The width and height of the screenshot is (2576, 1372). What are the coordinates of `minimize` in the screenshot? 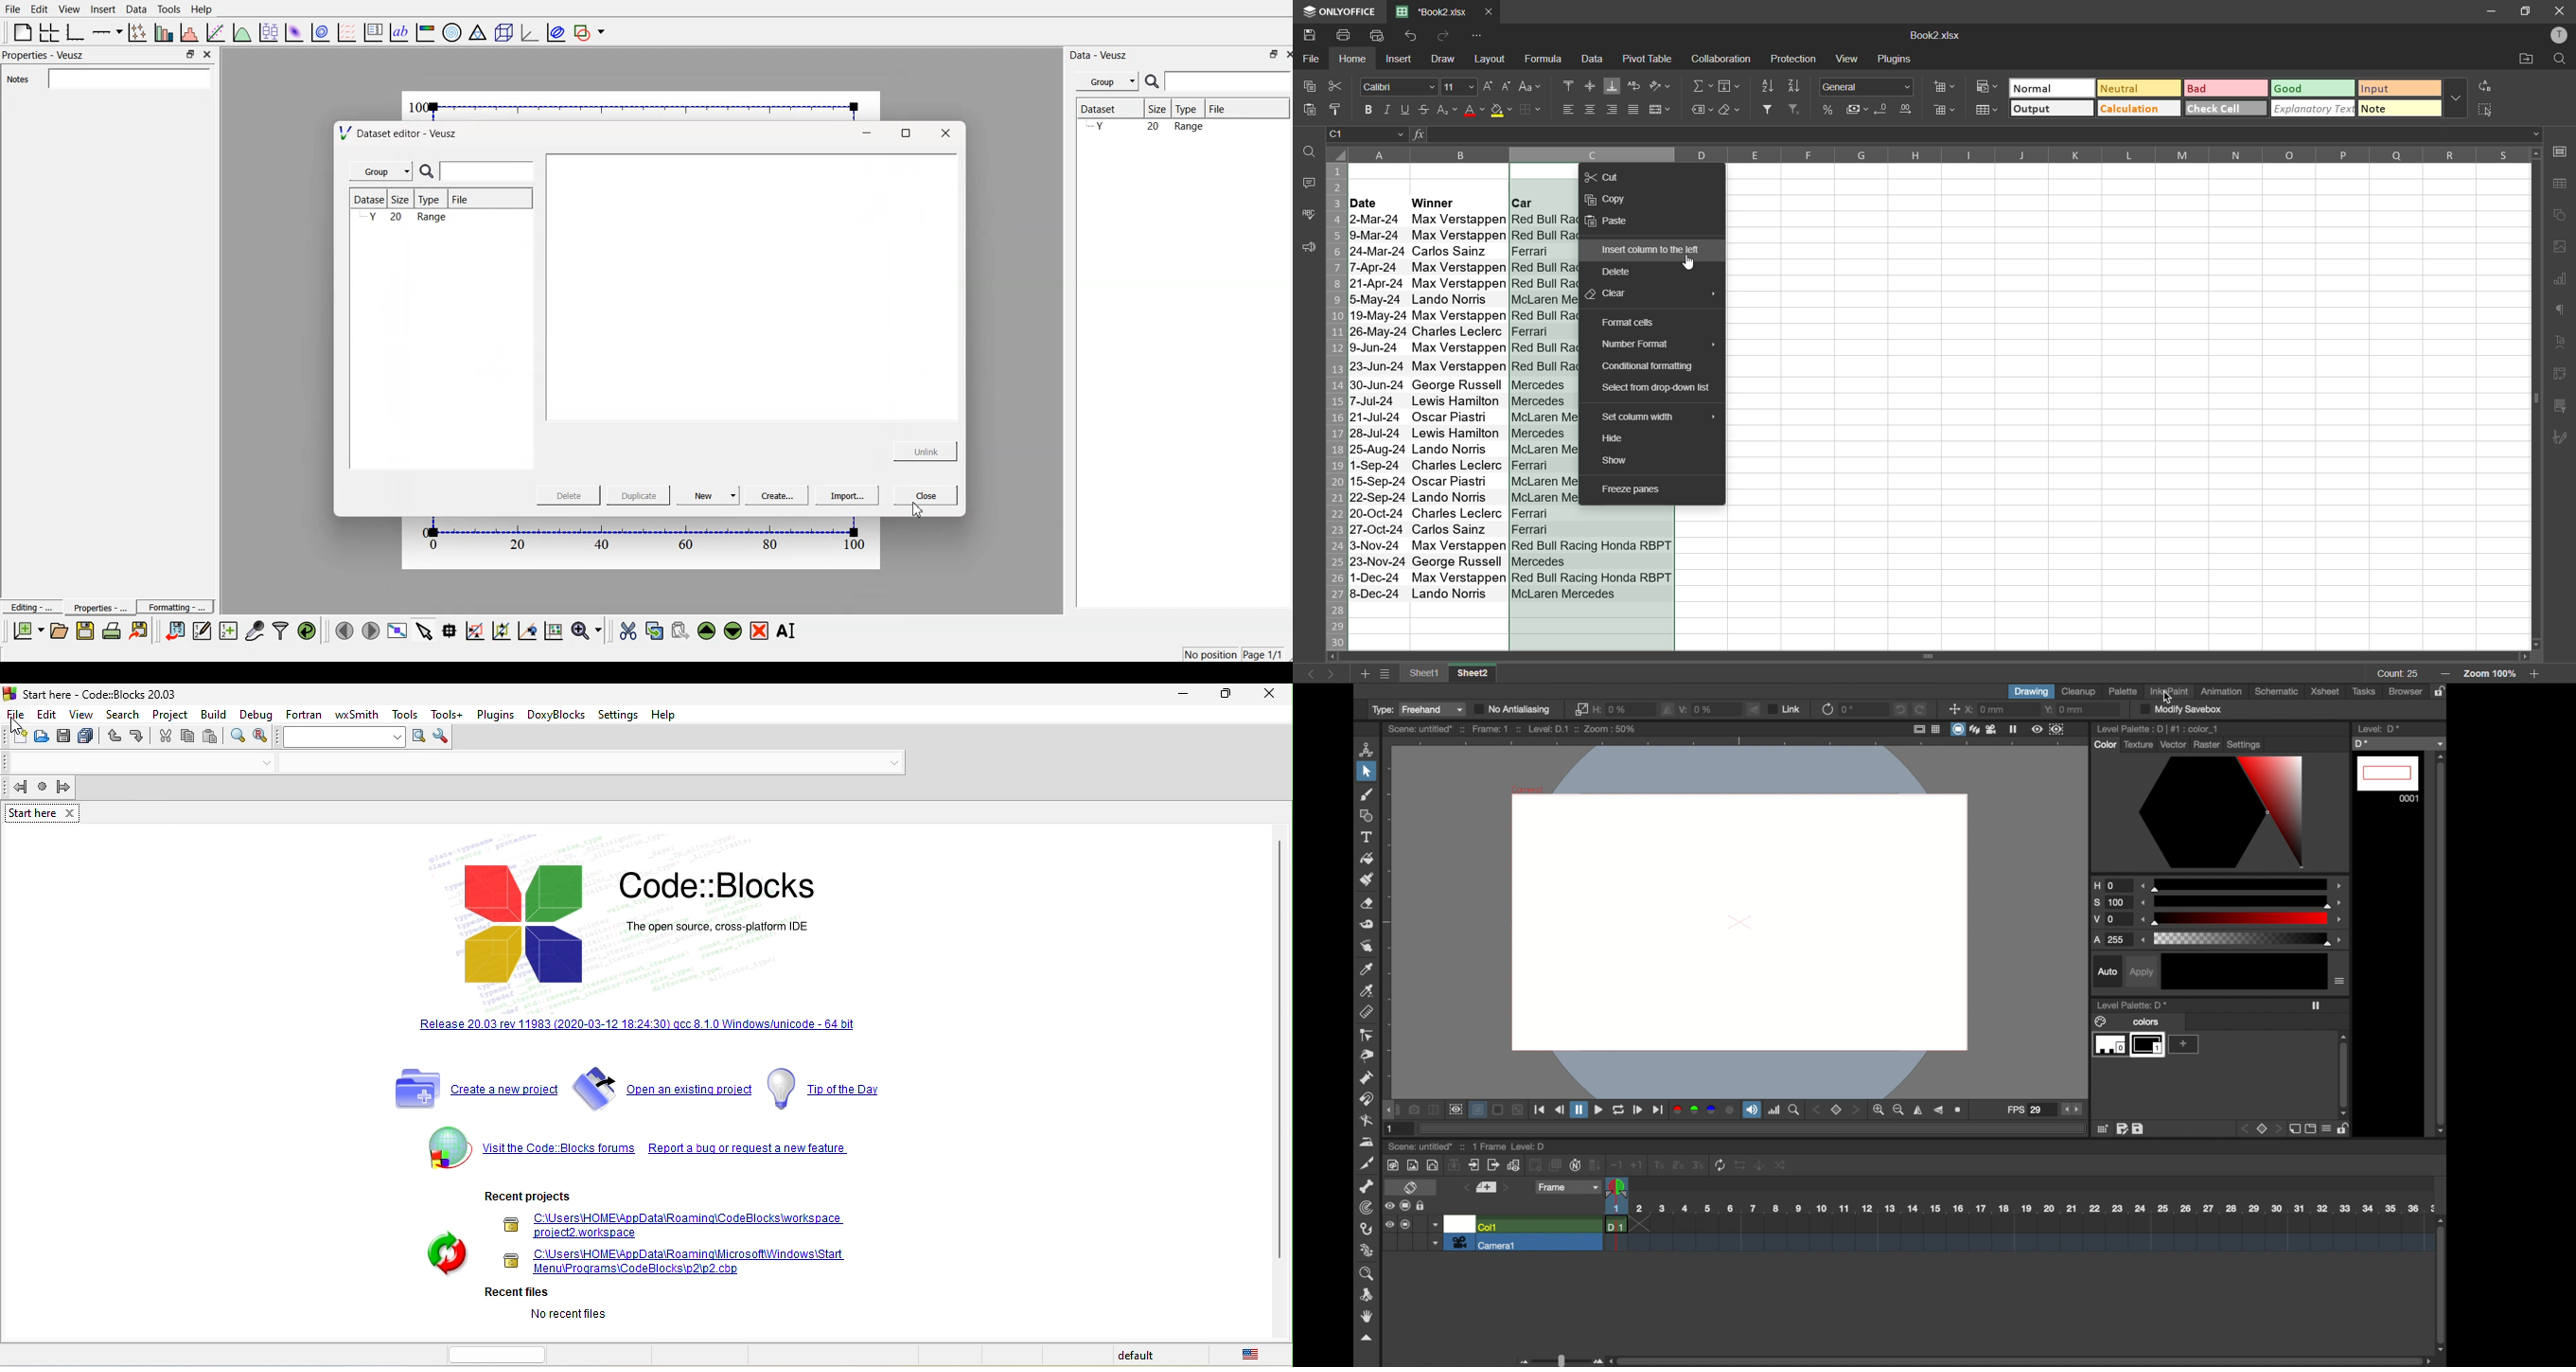 It's located at (2487, 11).